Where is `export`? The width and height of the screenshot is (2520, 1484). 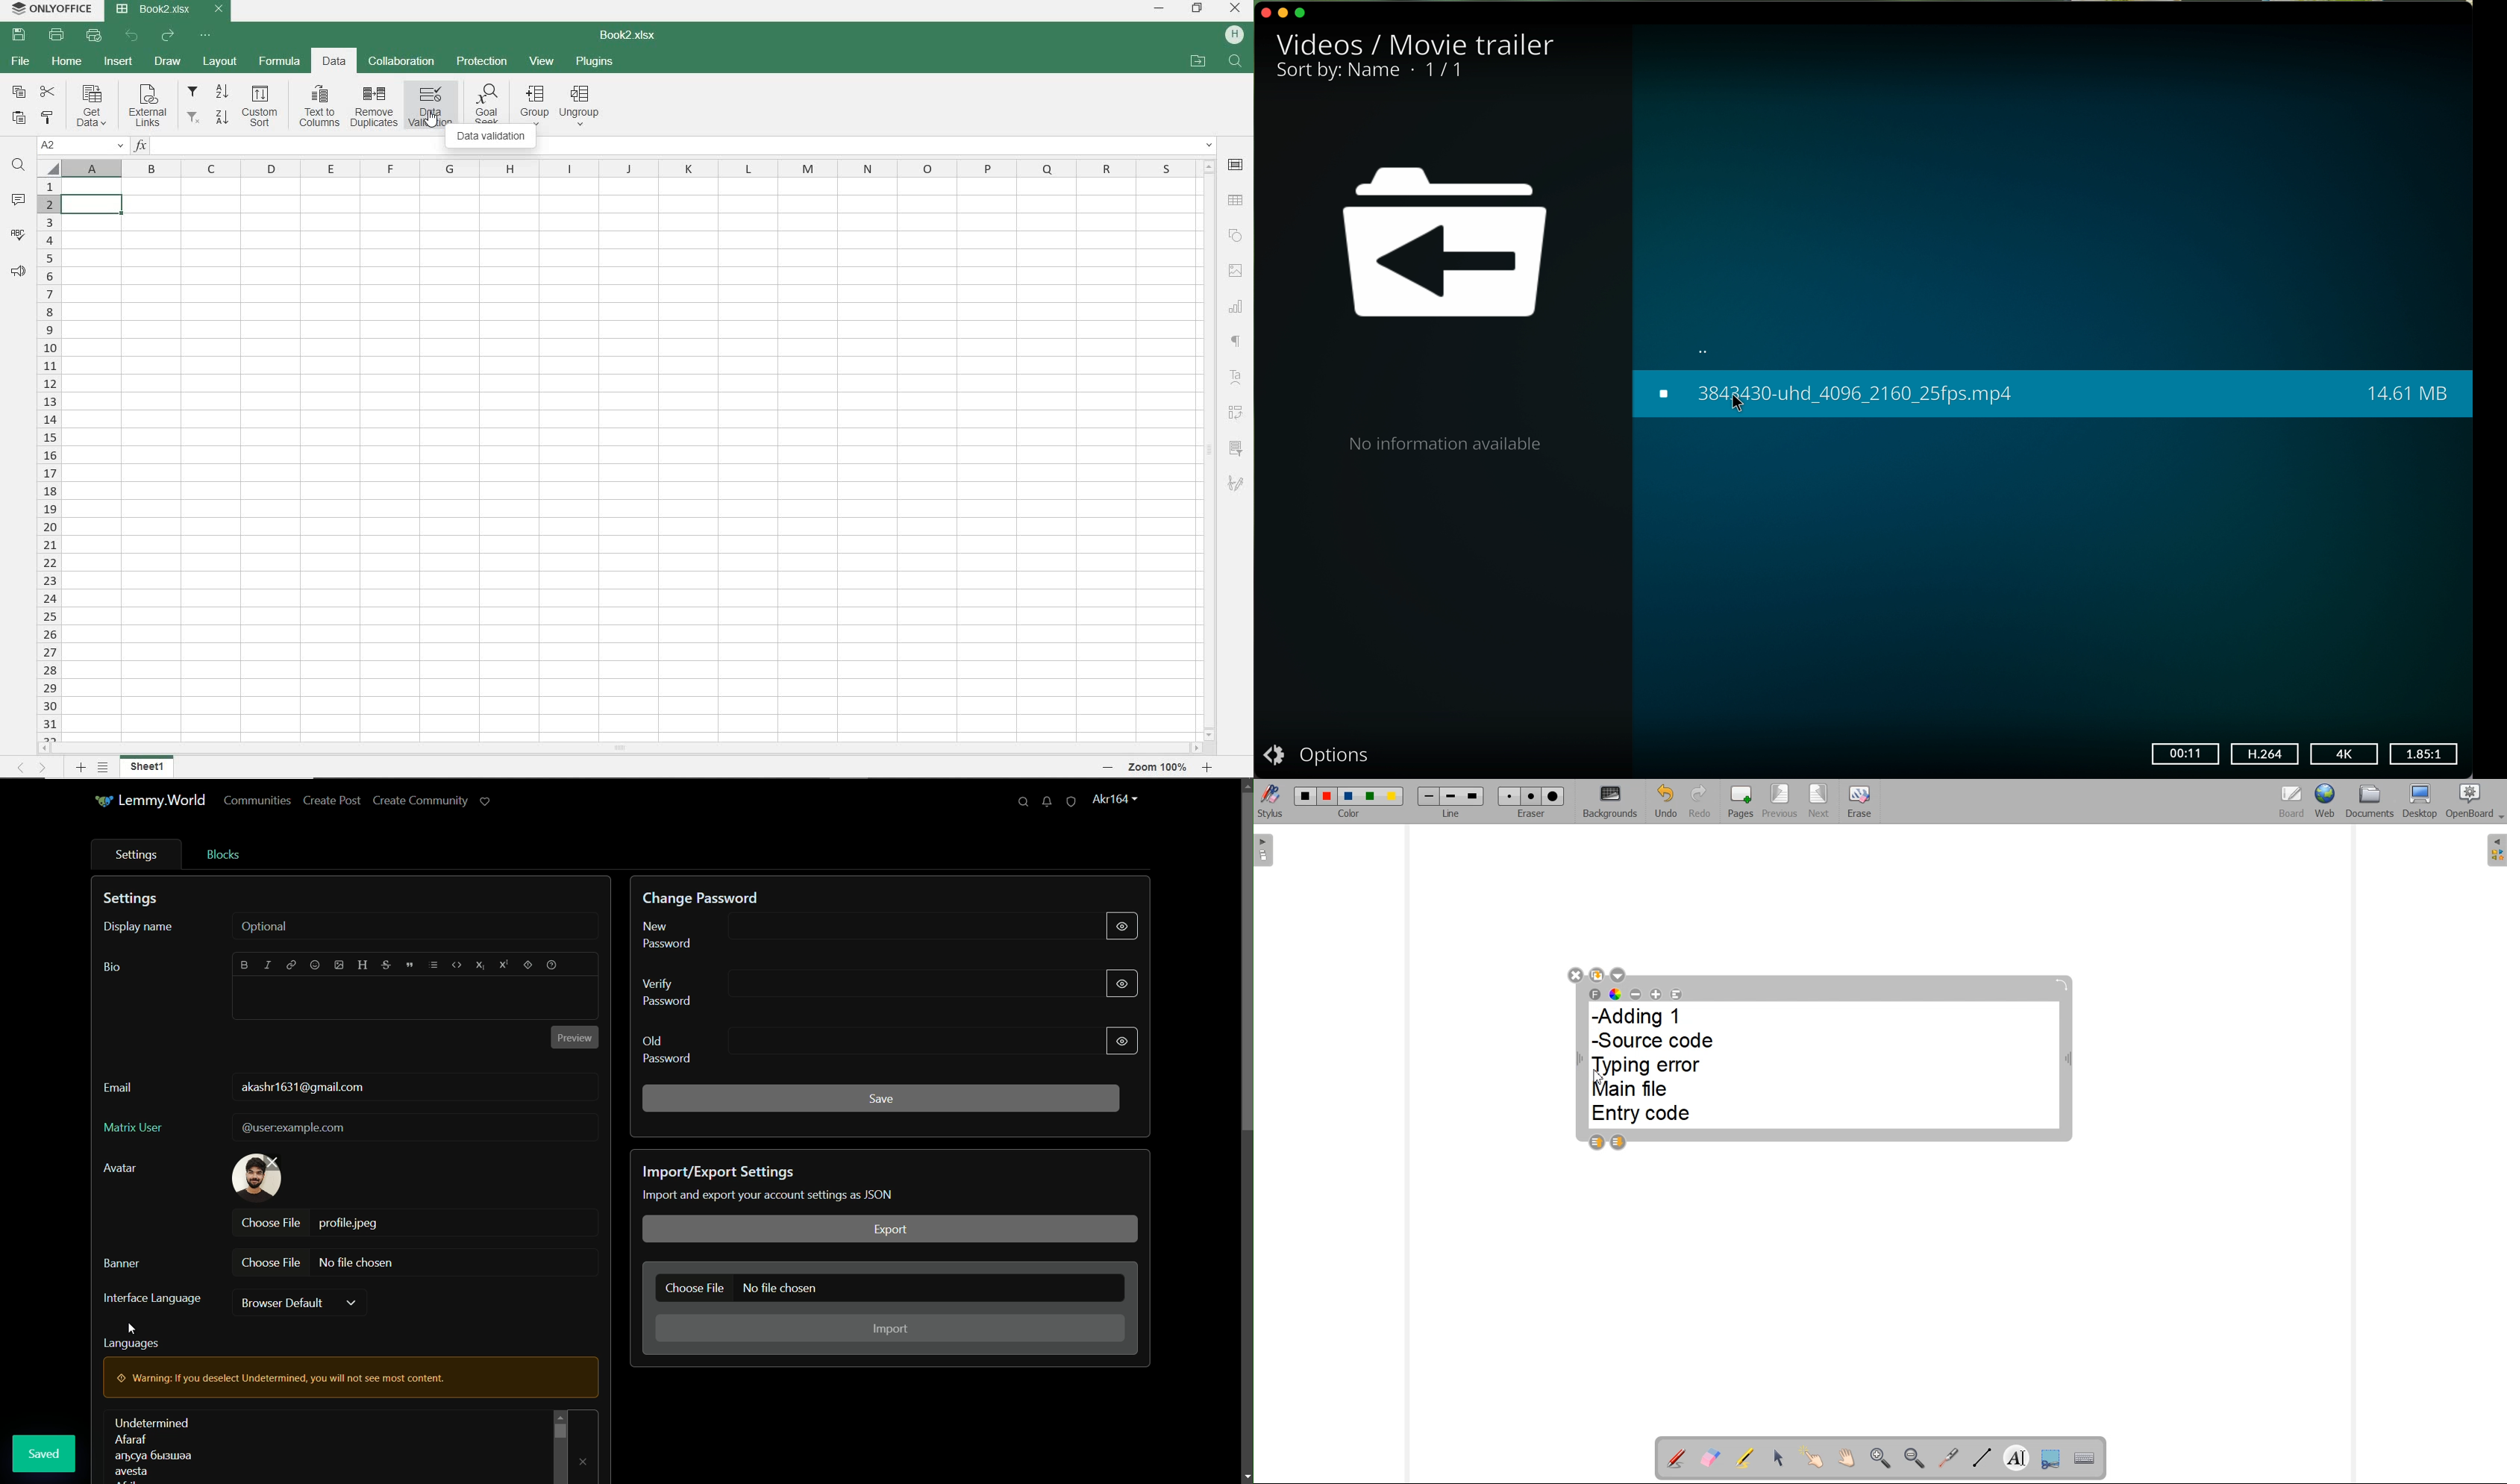
export is located at coordinates (889, 1230).